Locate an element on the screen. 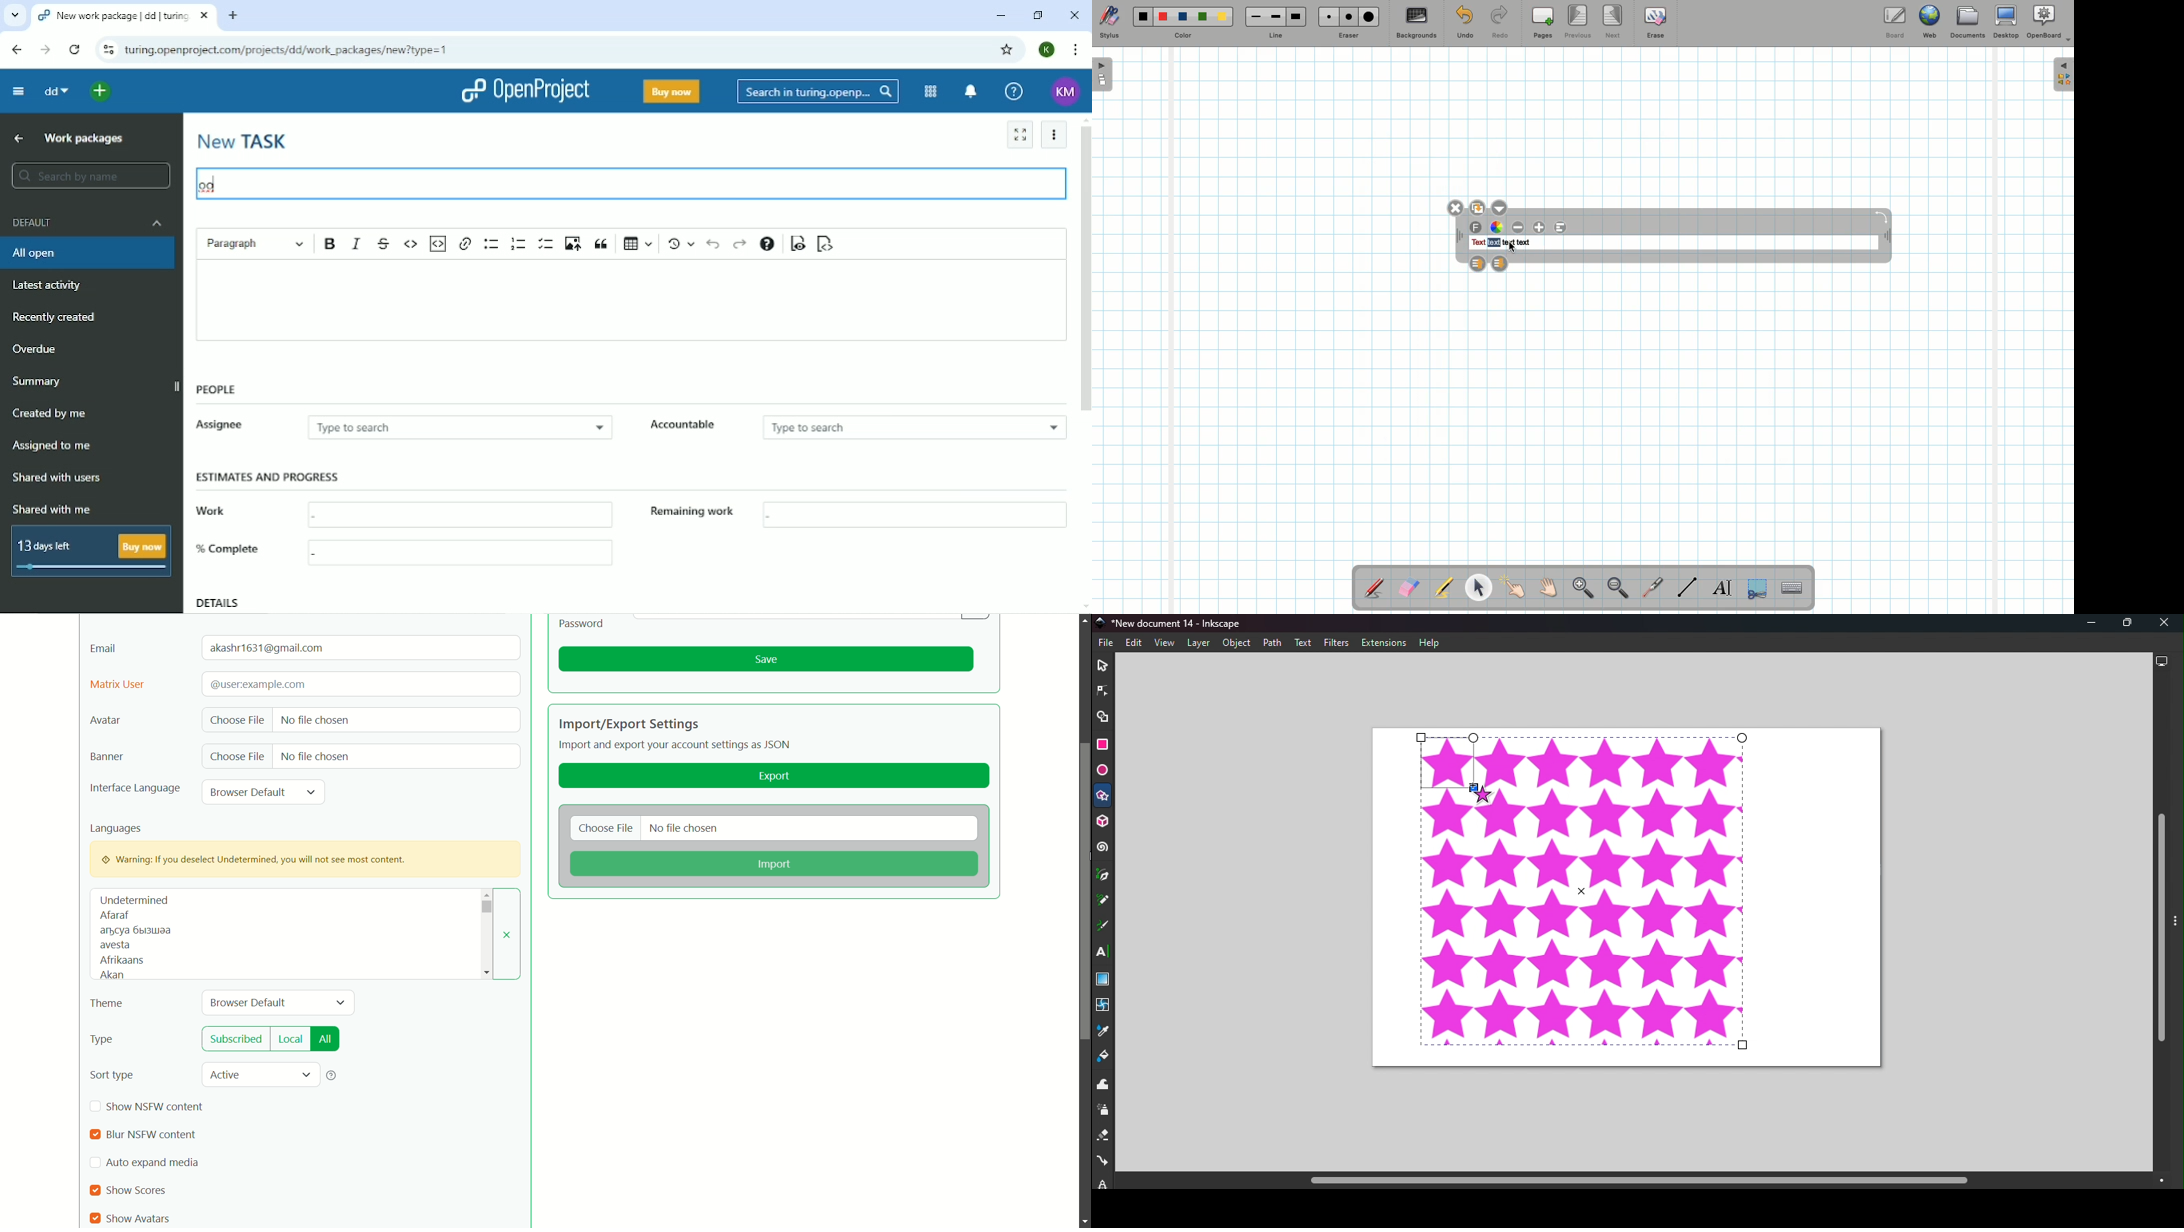 This screenshot has height=1232, width=2184. type to search is located at coordinates (921, 428).